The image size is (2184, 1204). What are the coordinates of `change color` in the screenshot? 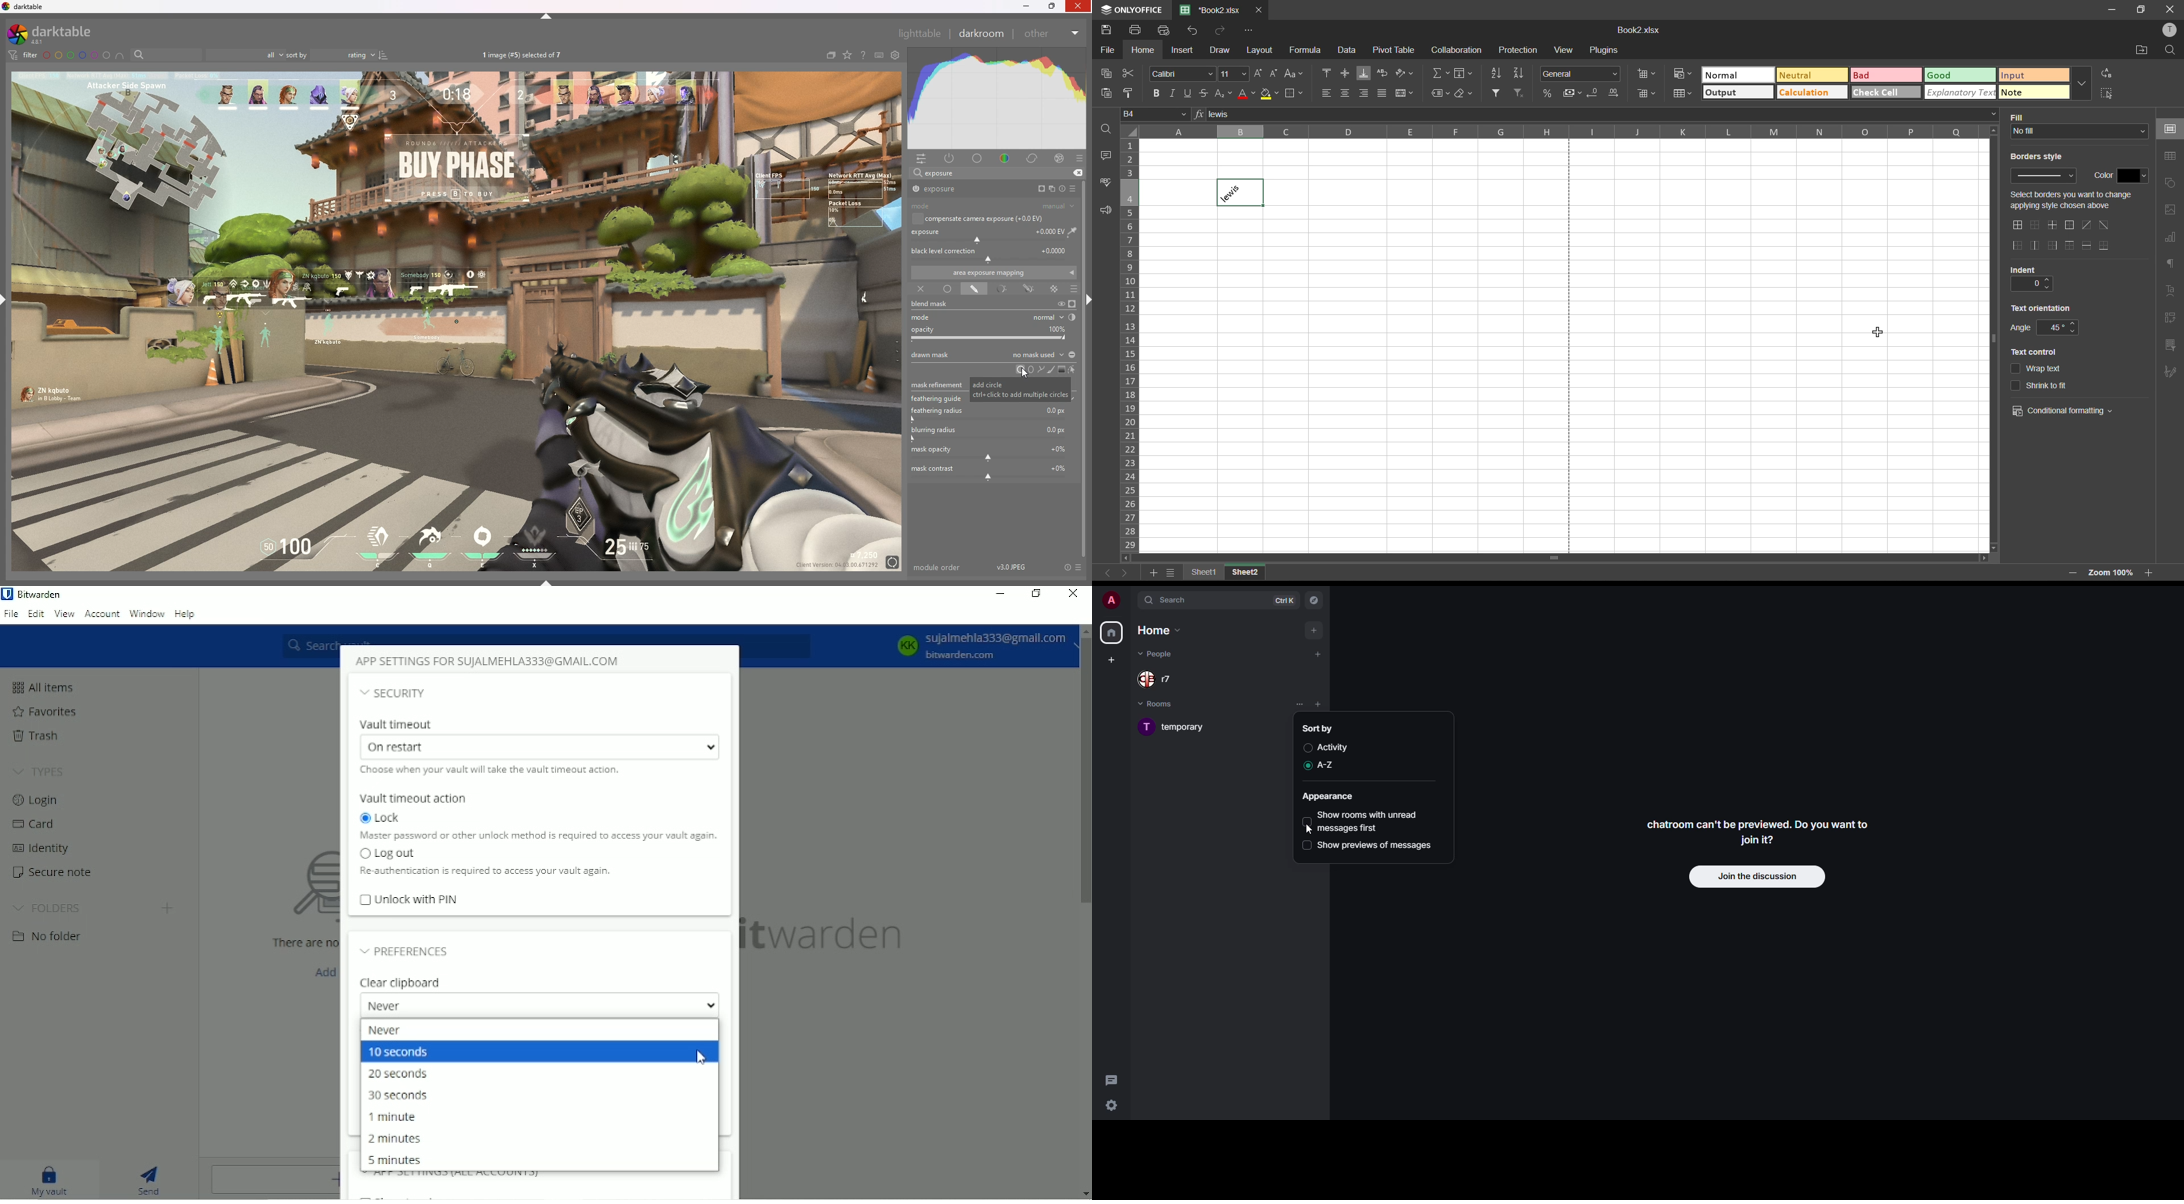 It's located at (2135, 175).